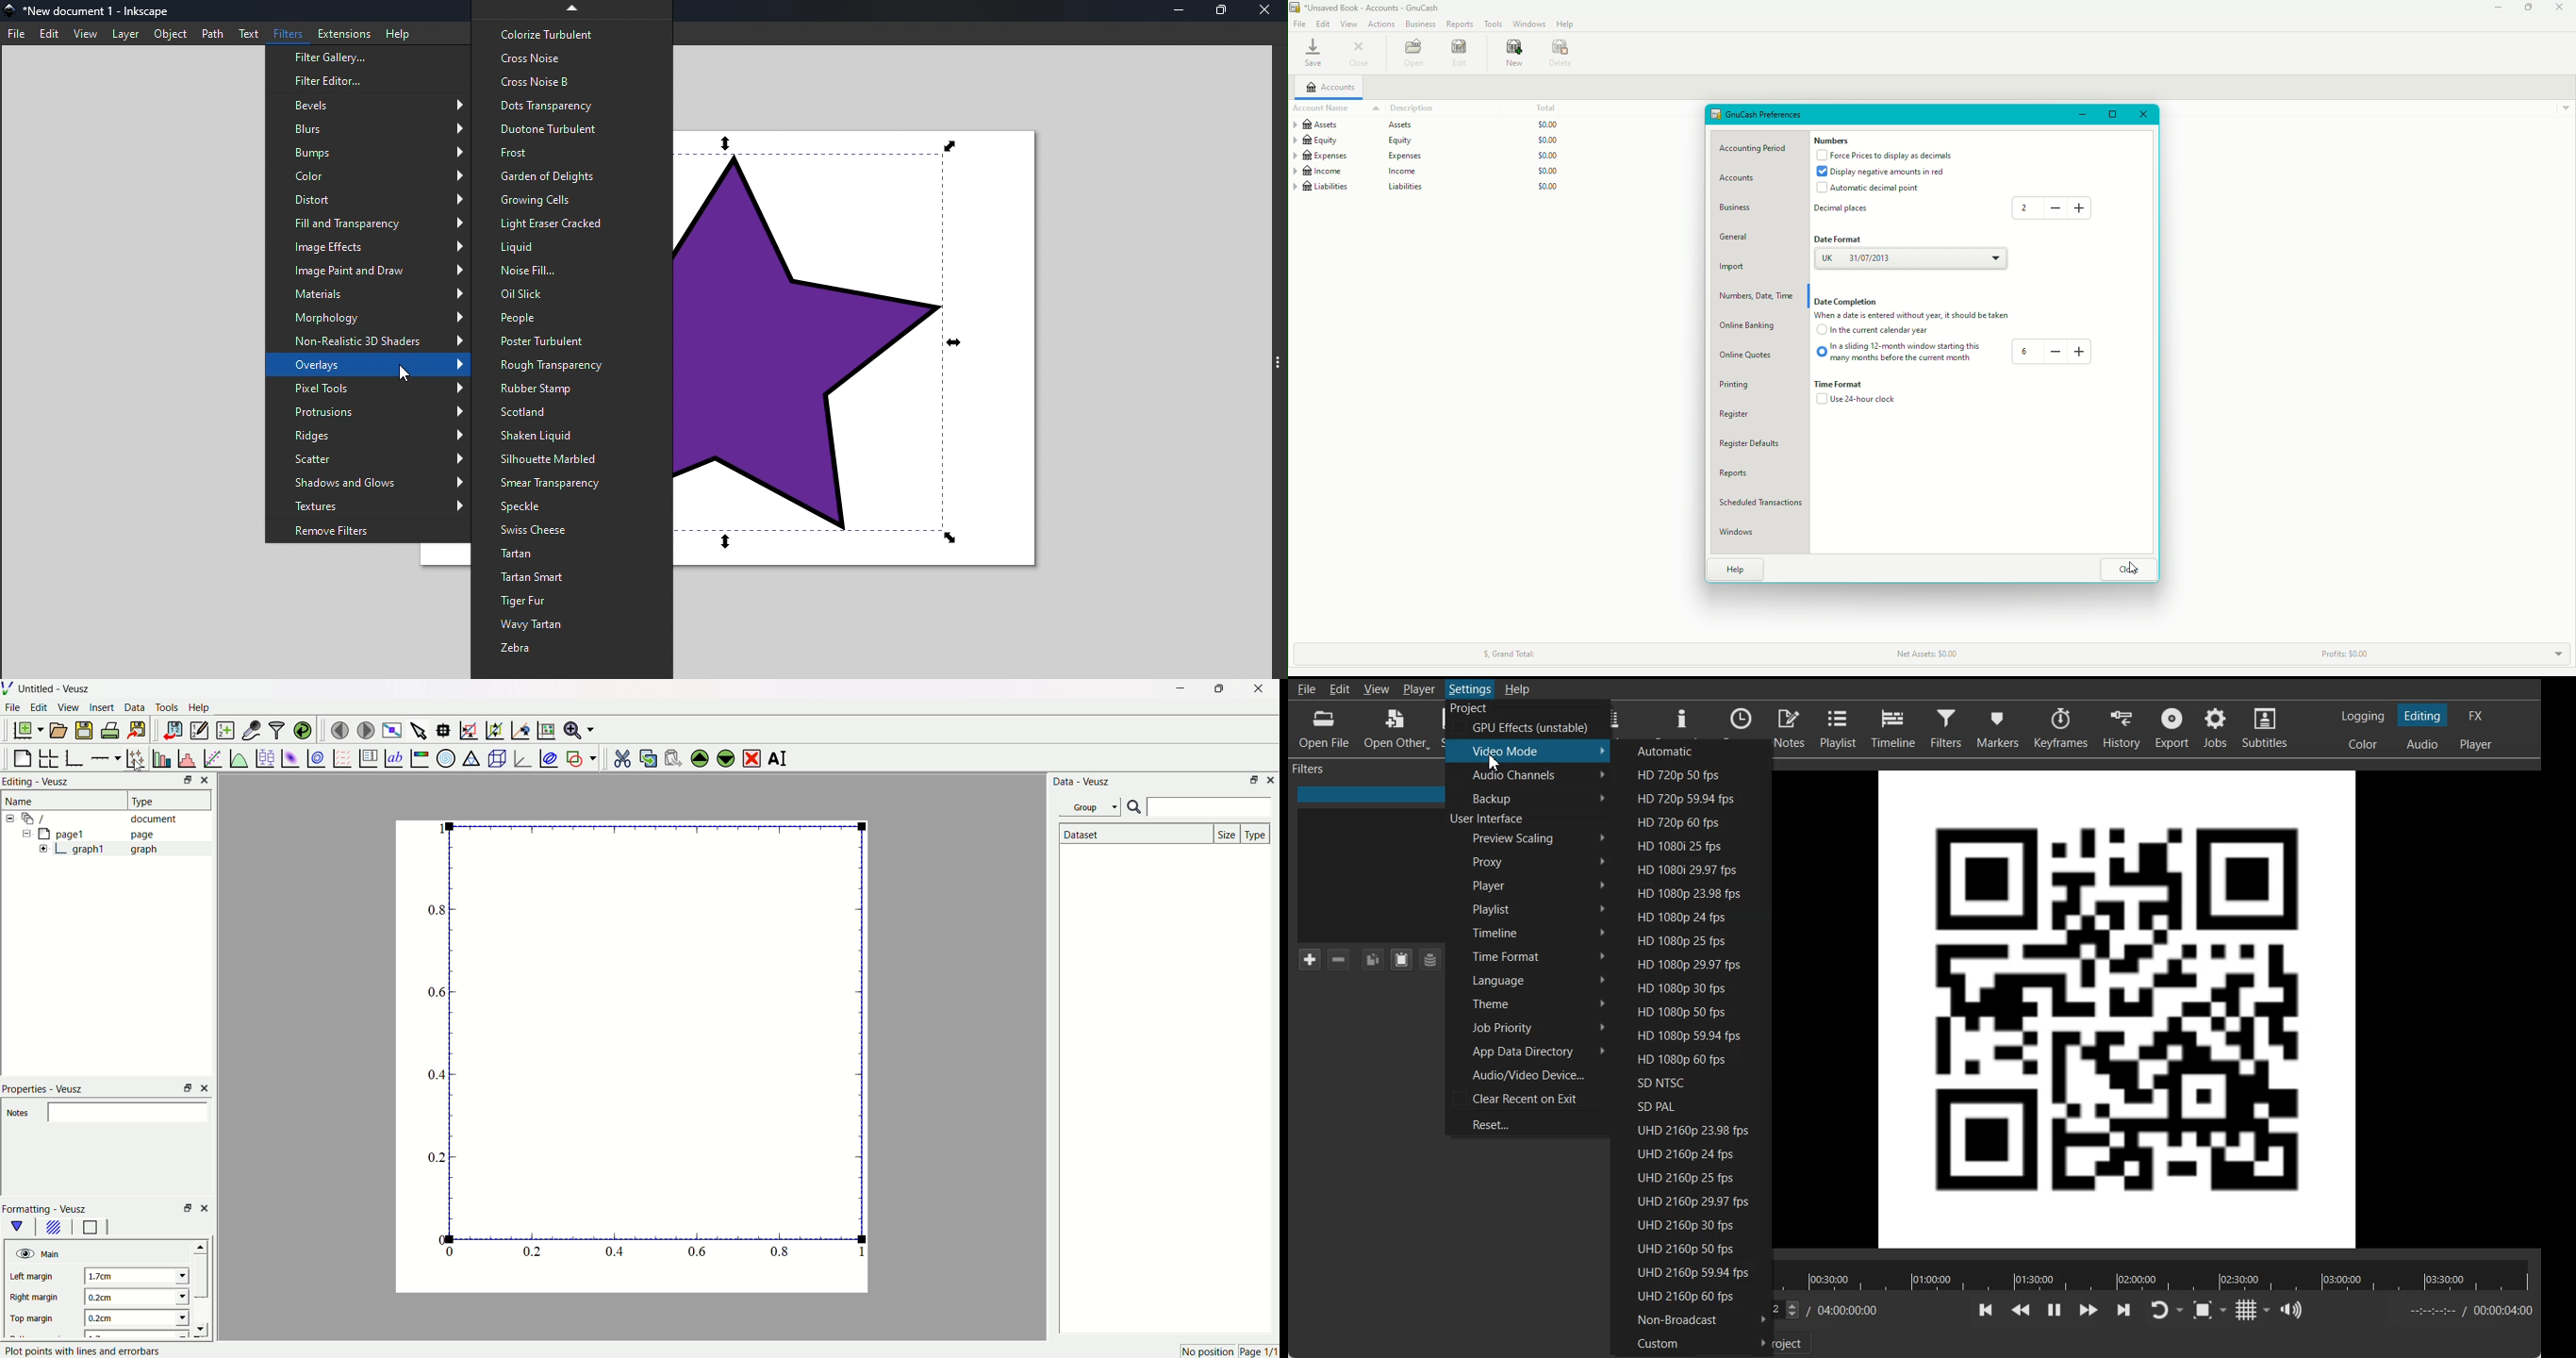 Image resolution: width=2576 pixels, height=1372 pixels. I want to click on blank page, so click(23, 755).